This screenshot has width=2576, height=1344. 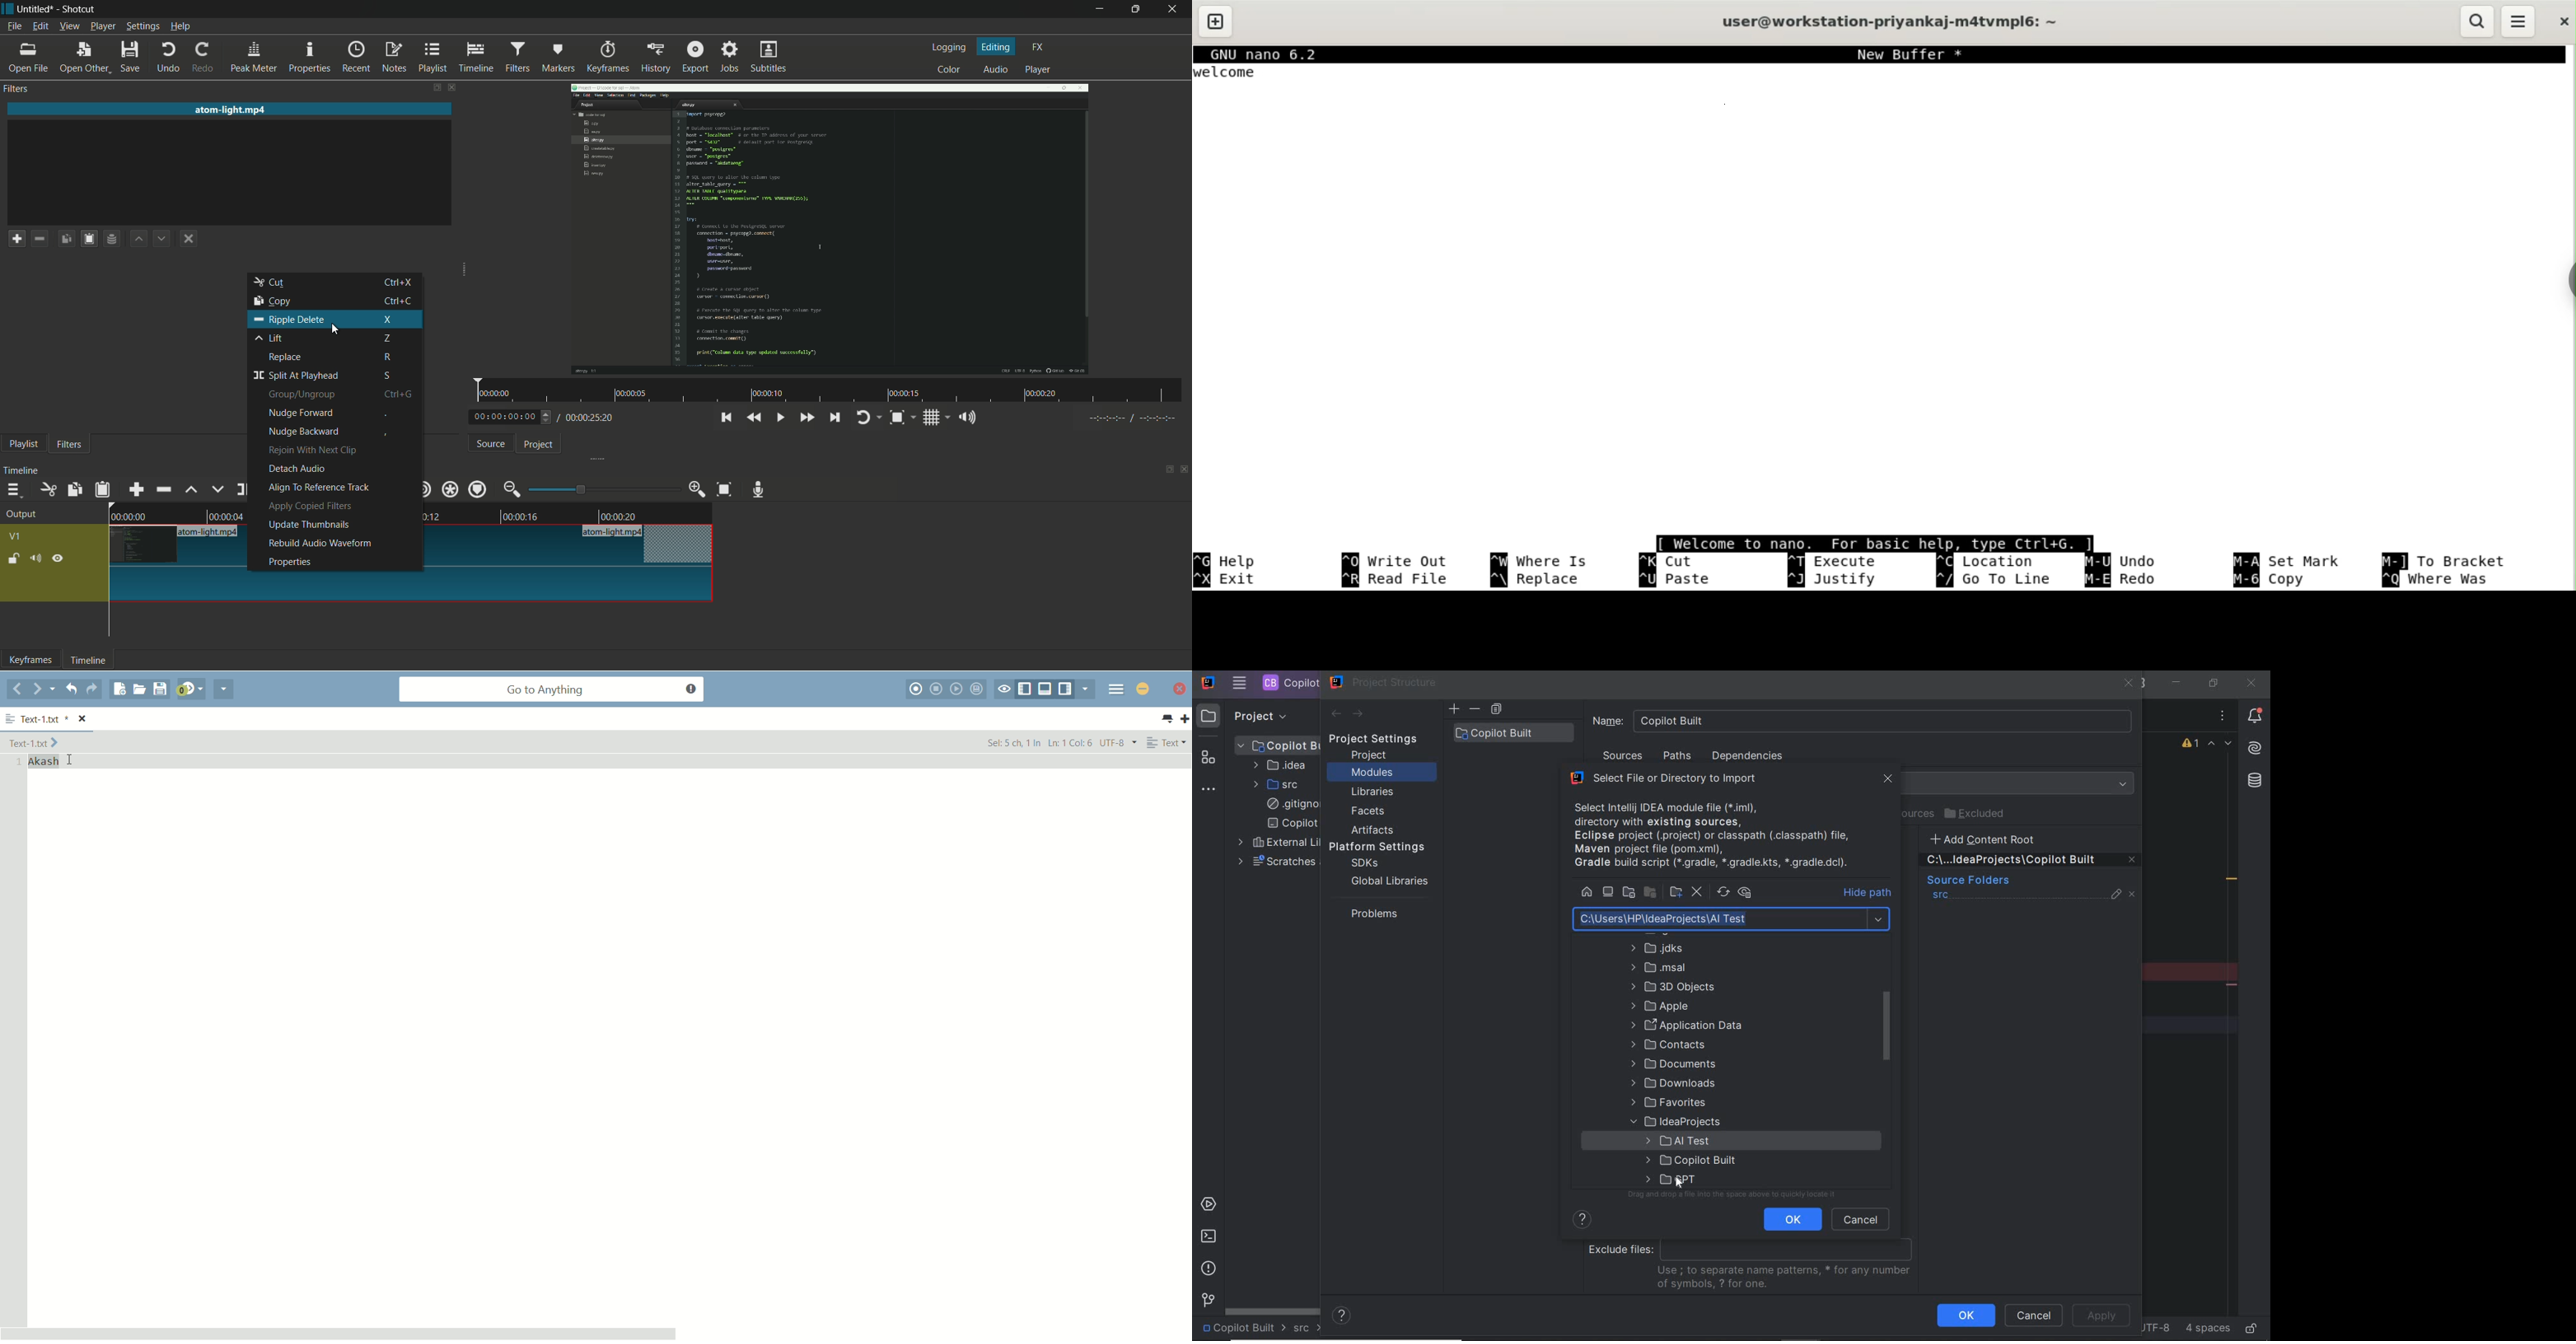 What do you see at coordinates (599, 489) in the screenshot?
I see `adjustment bar` at bounding box center [599, 489].